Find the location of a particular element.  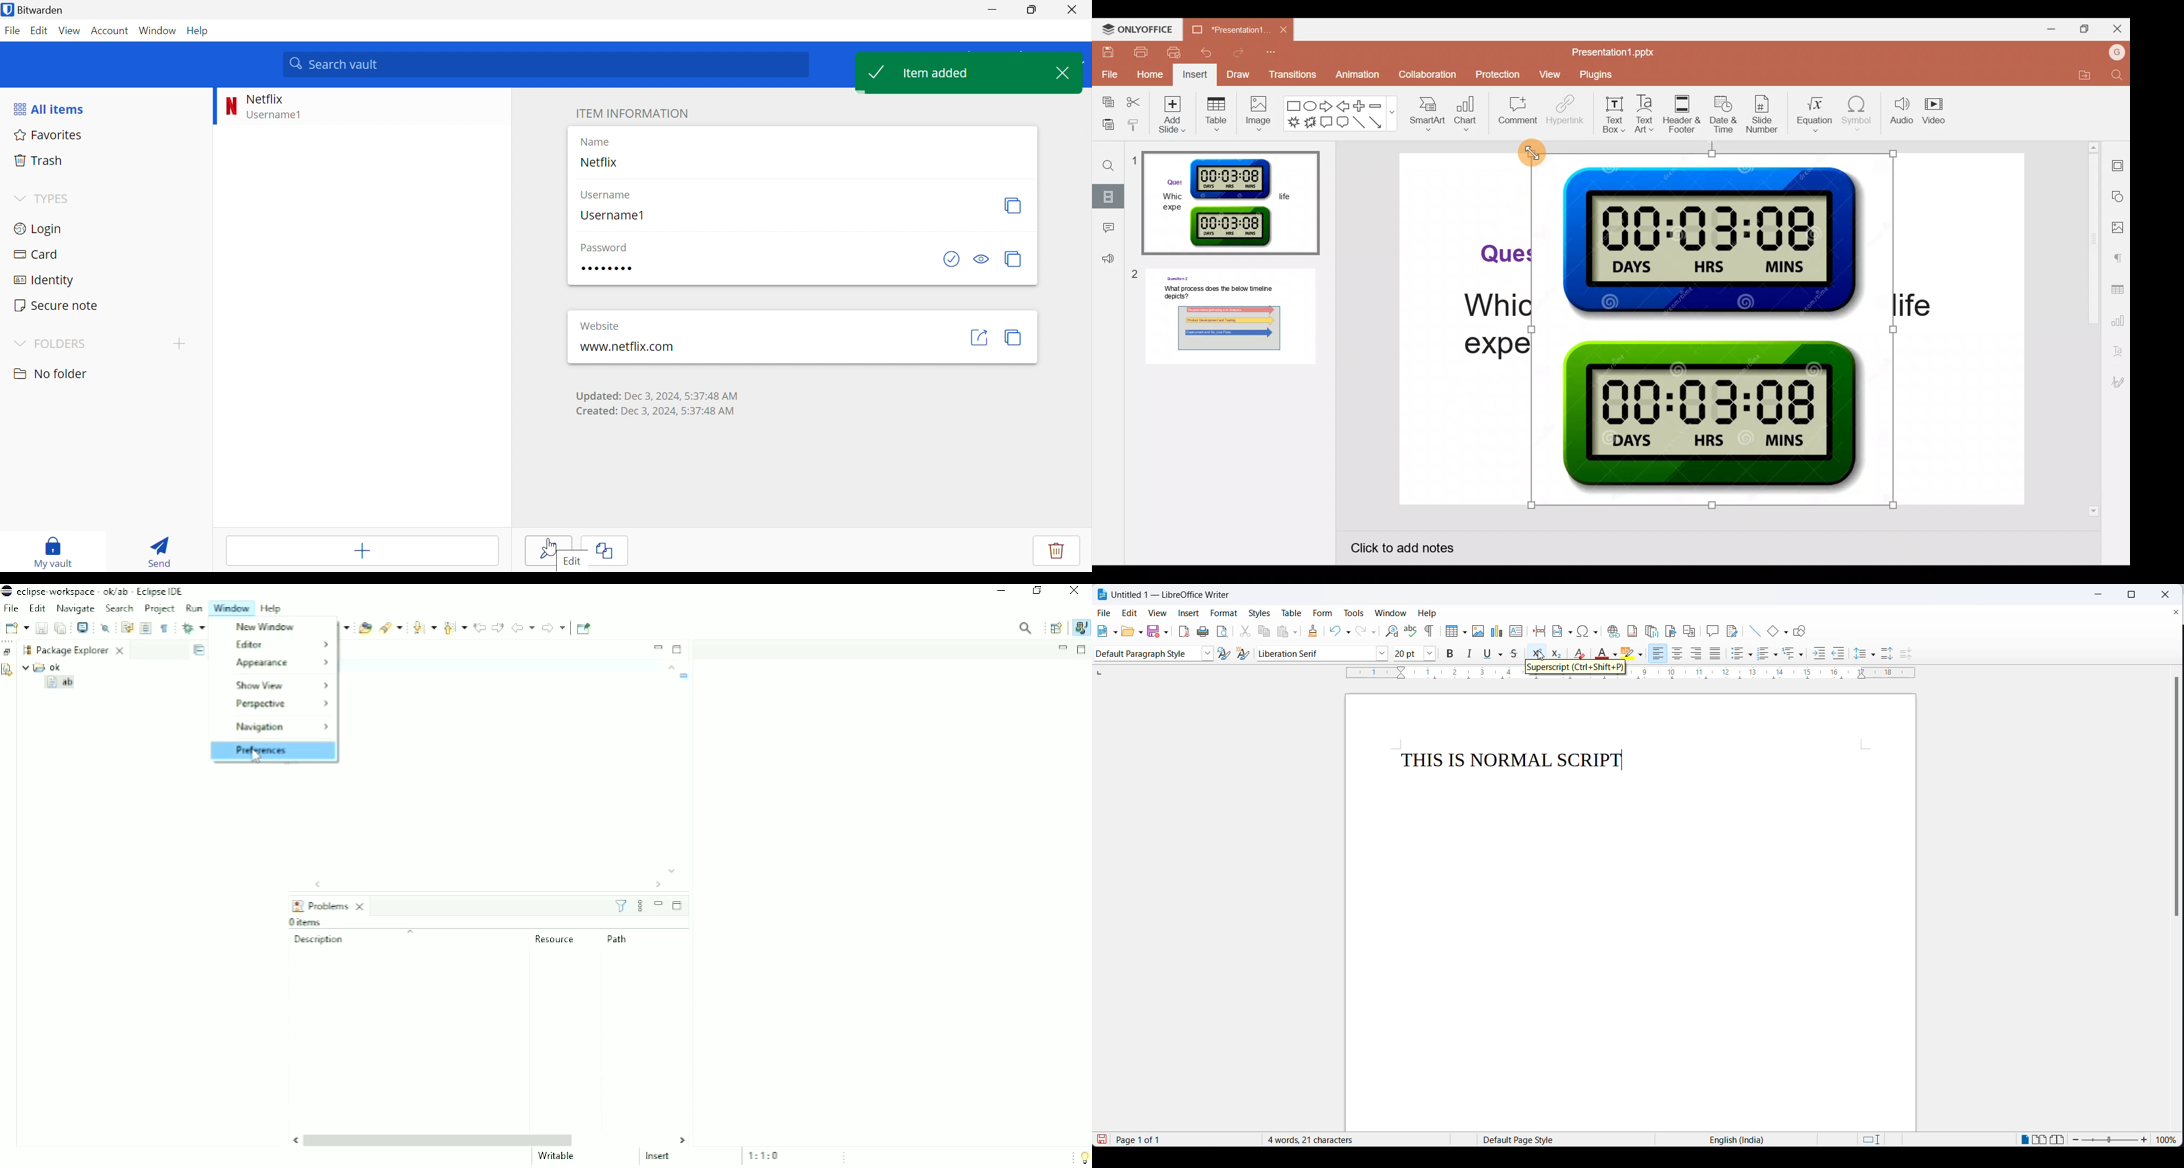

save options is located at coordinates (1166, 632).